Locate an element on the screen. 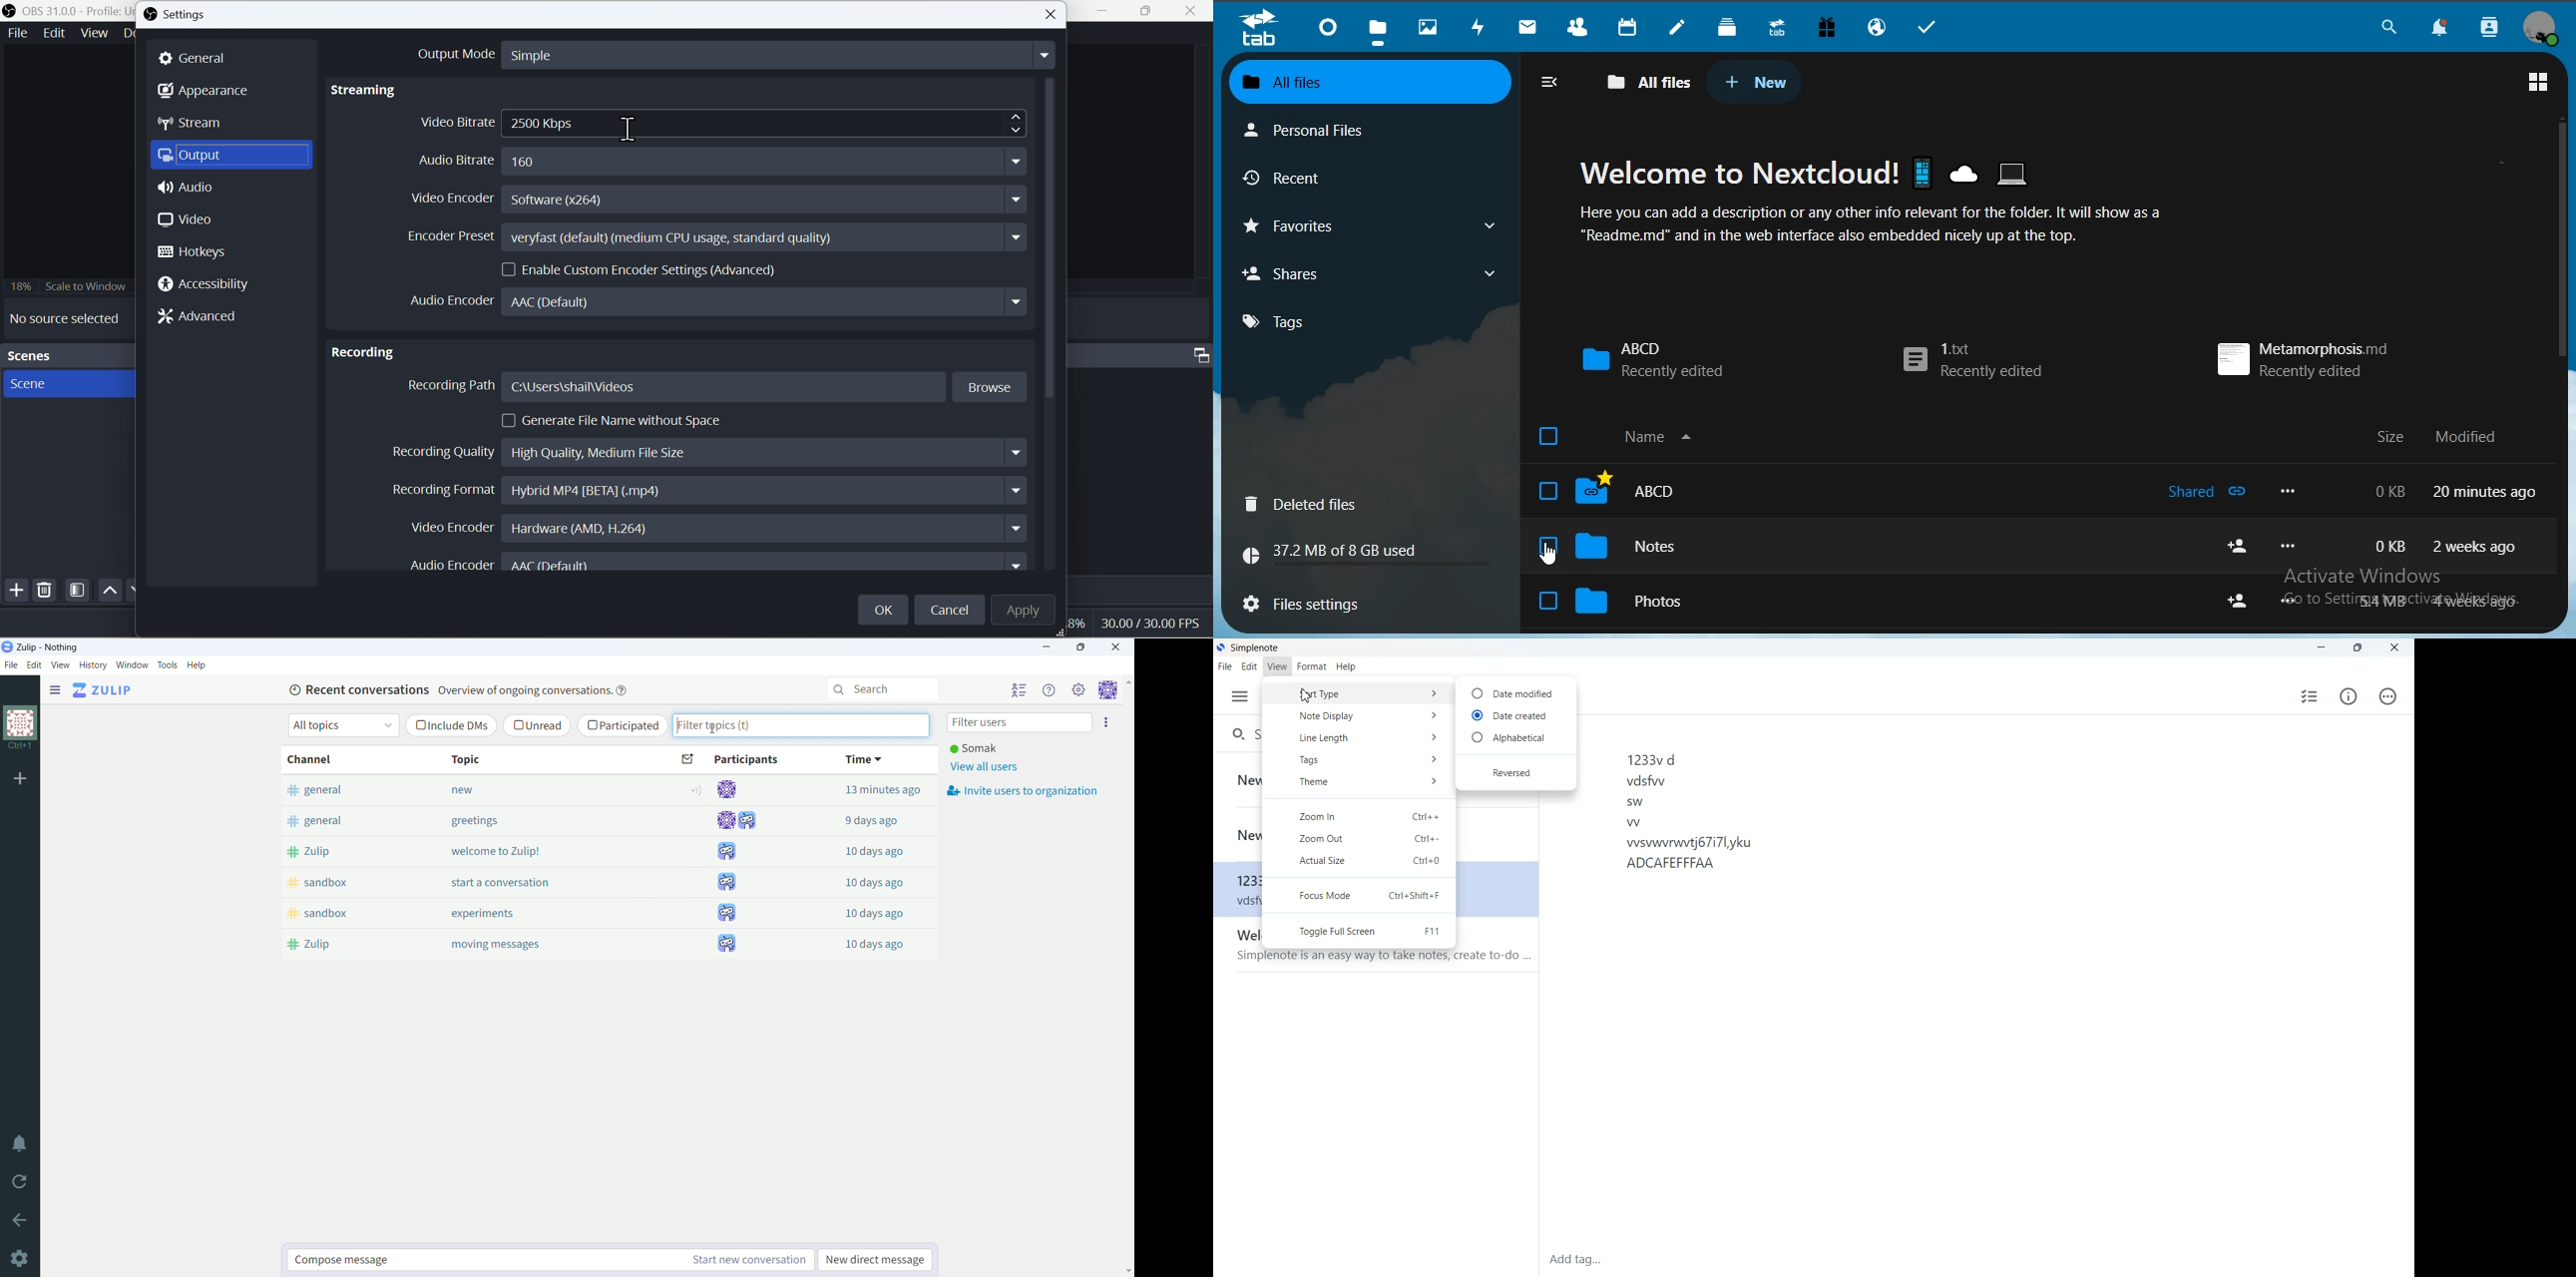 The height and width of the screenshot is (1288, 2576). 4 weeks ago is located at coordinates (2482, 601).